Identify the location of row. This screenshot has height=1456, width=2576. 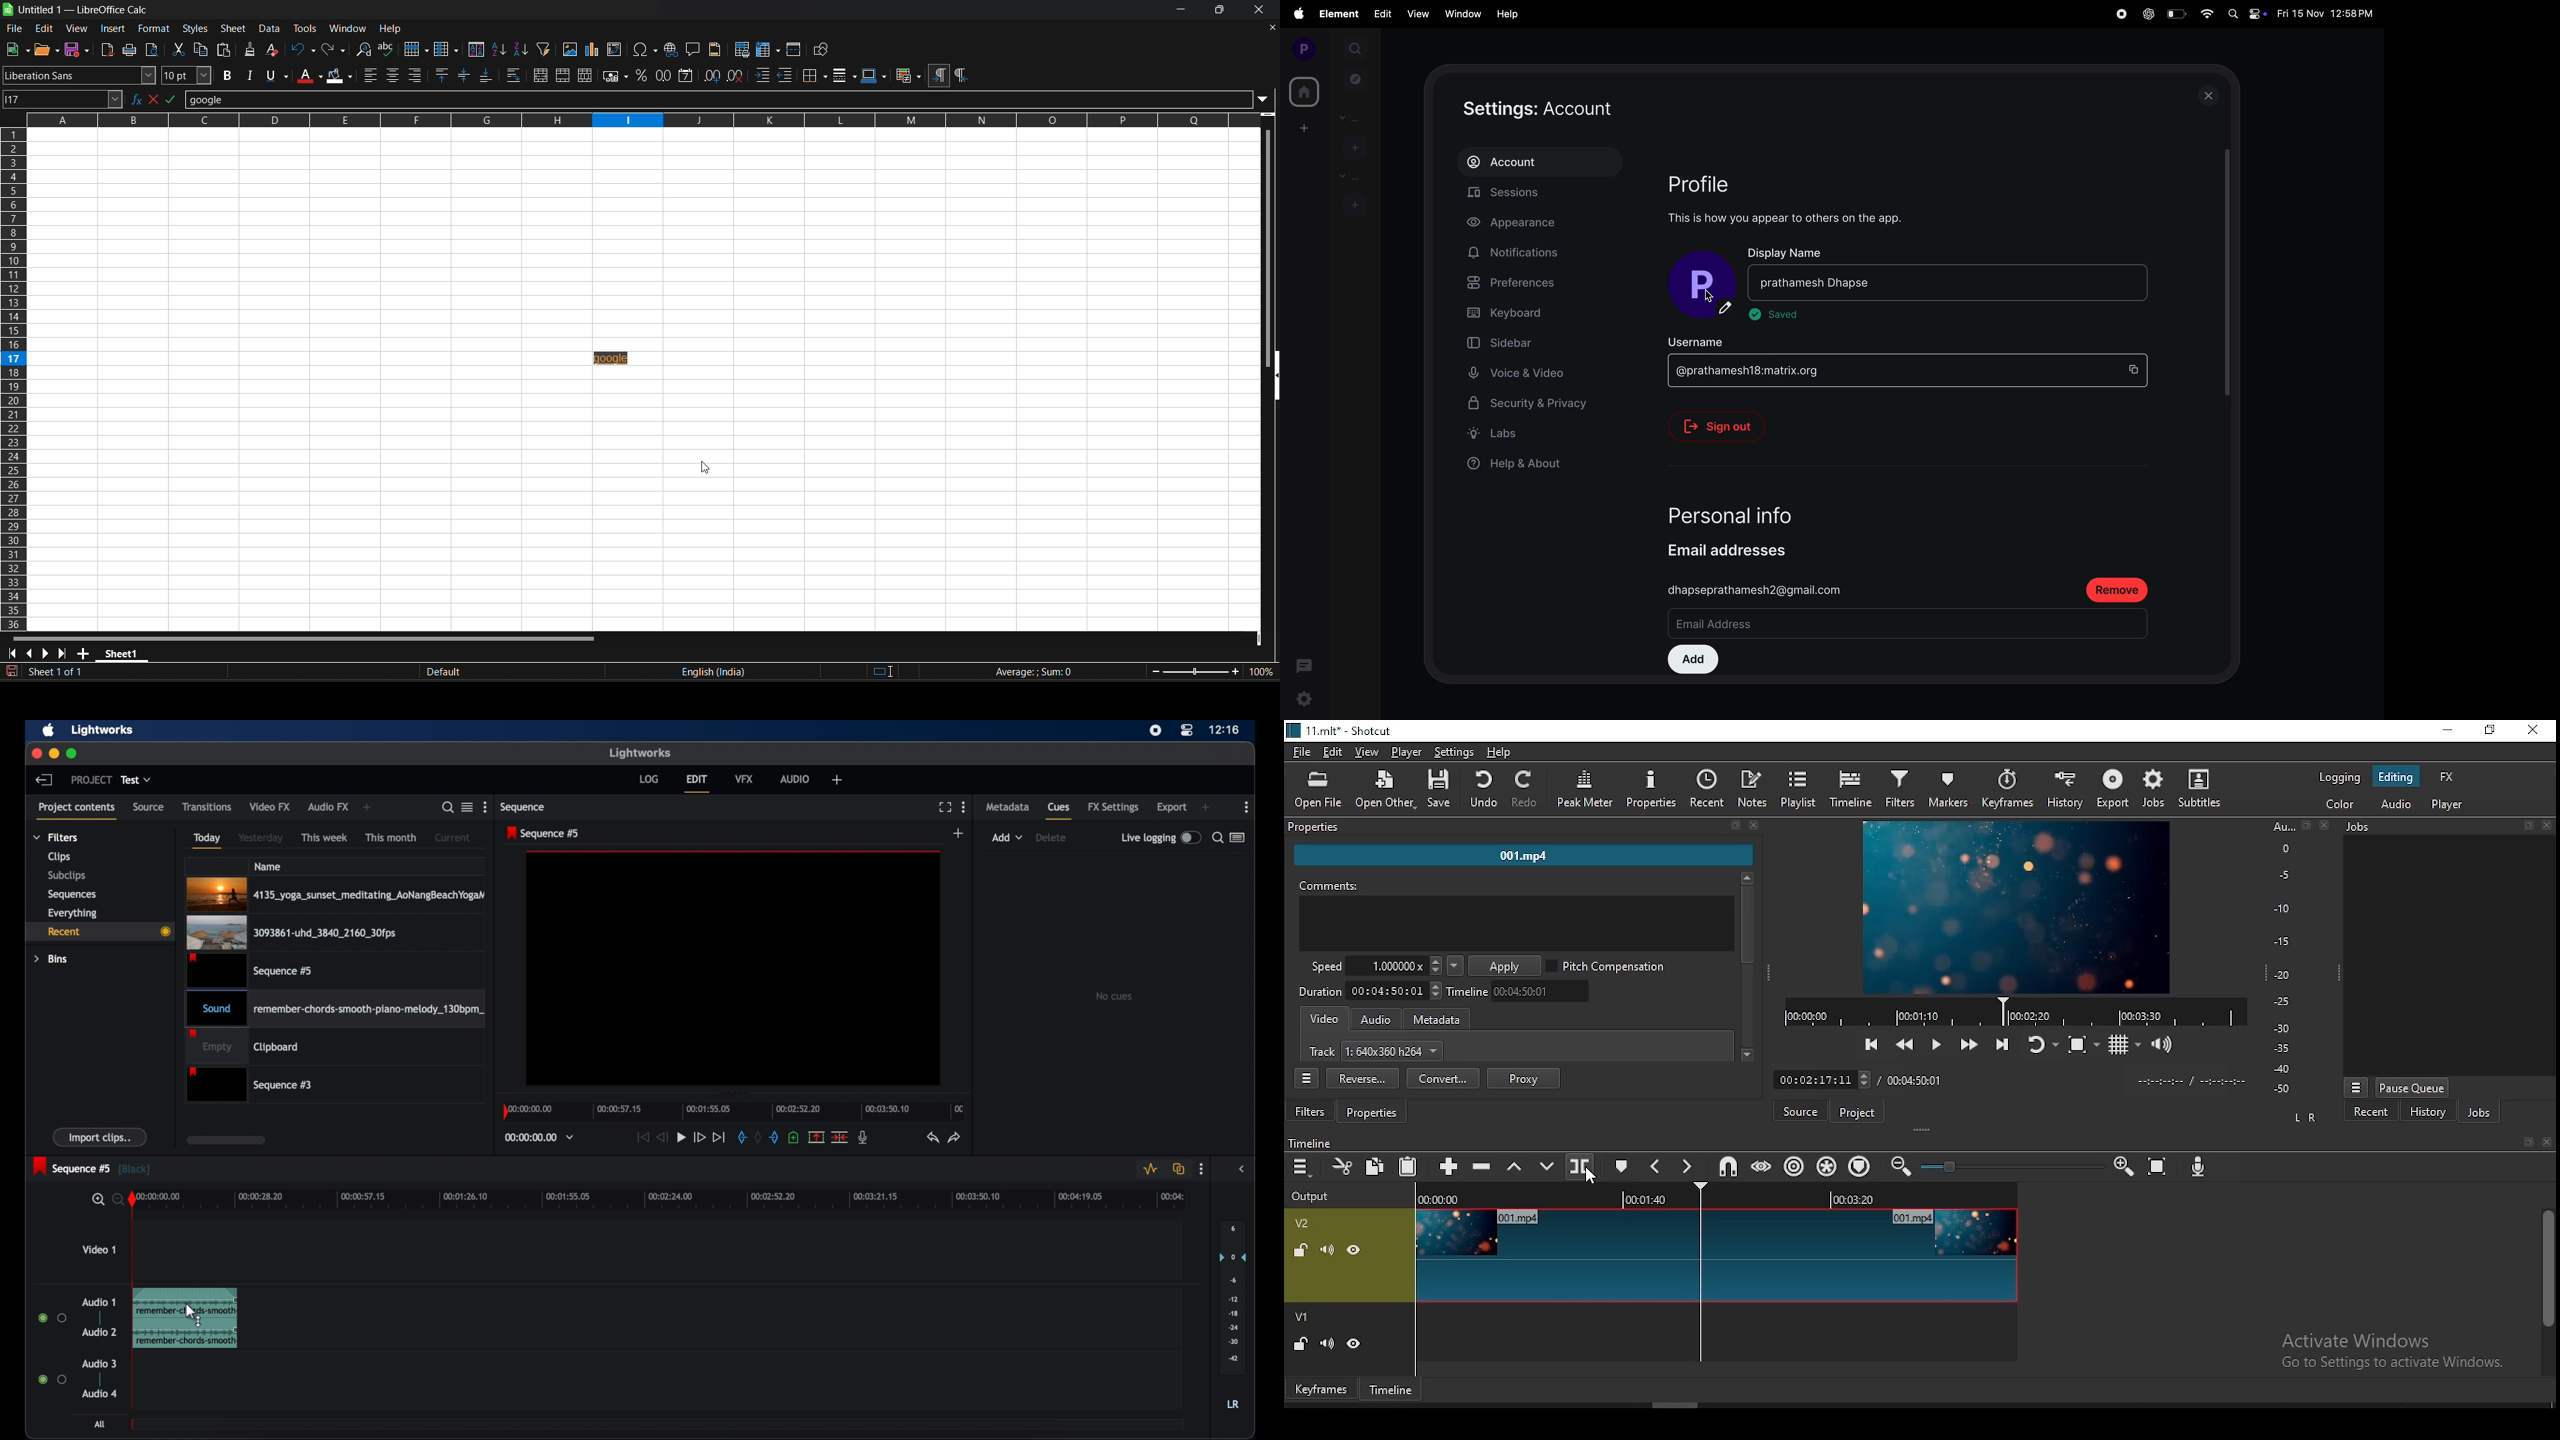
(416, 47).